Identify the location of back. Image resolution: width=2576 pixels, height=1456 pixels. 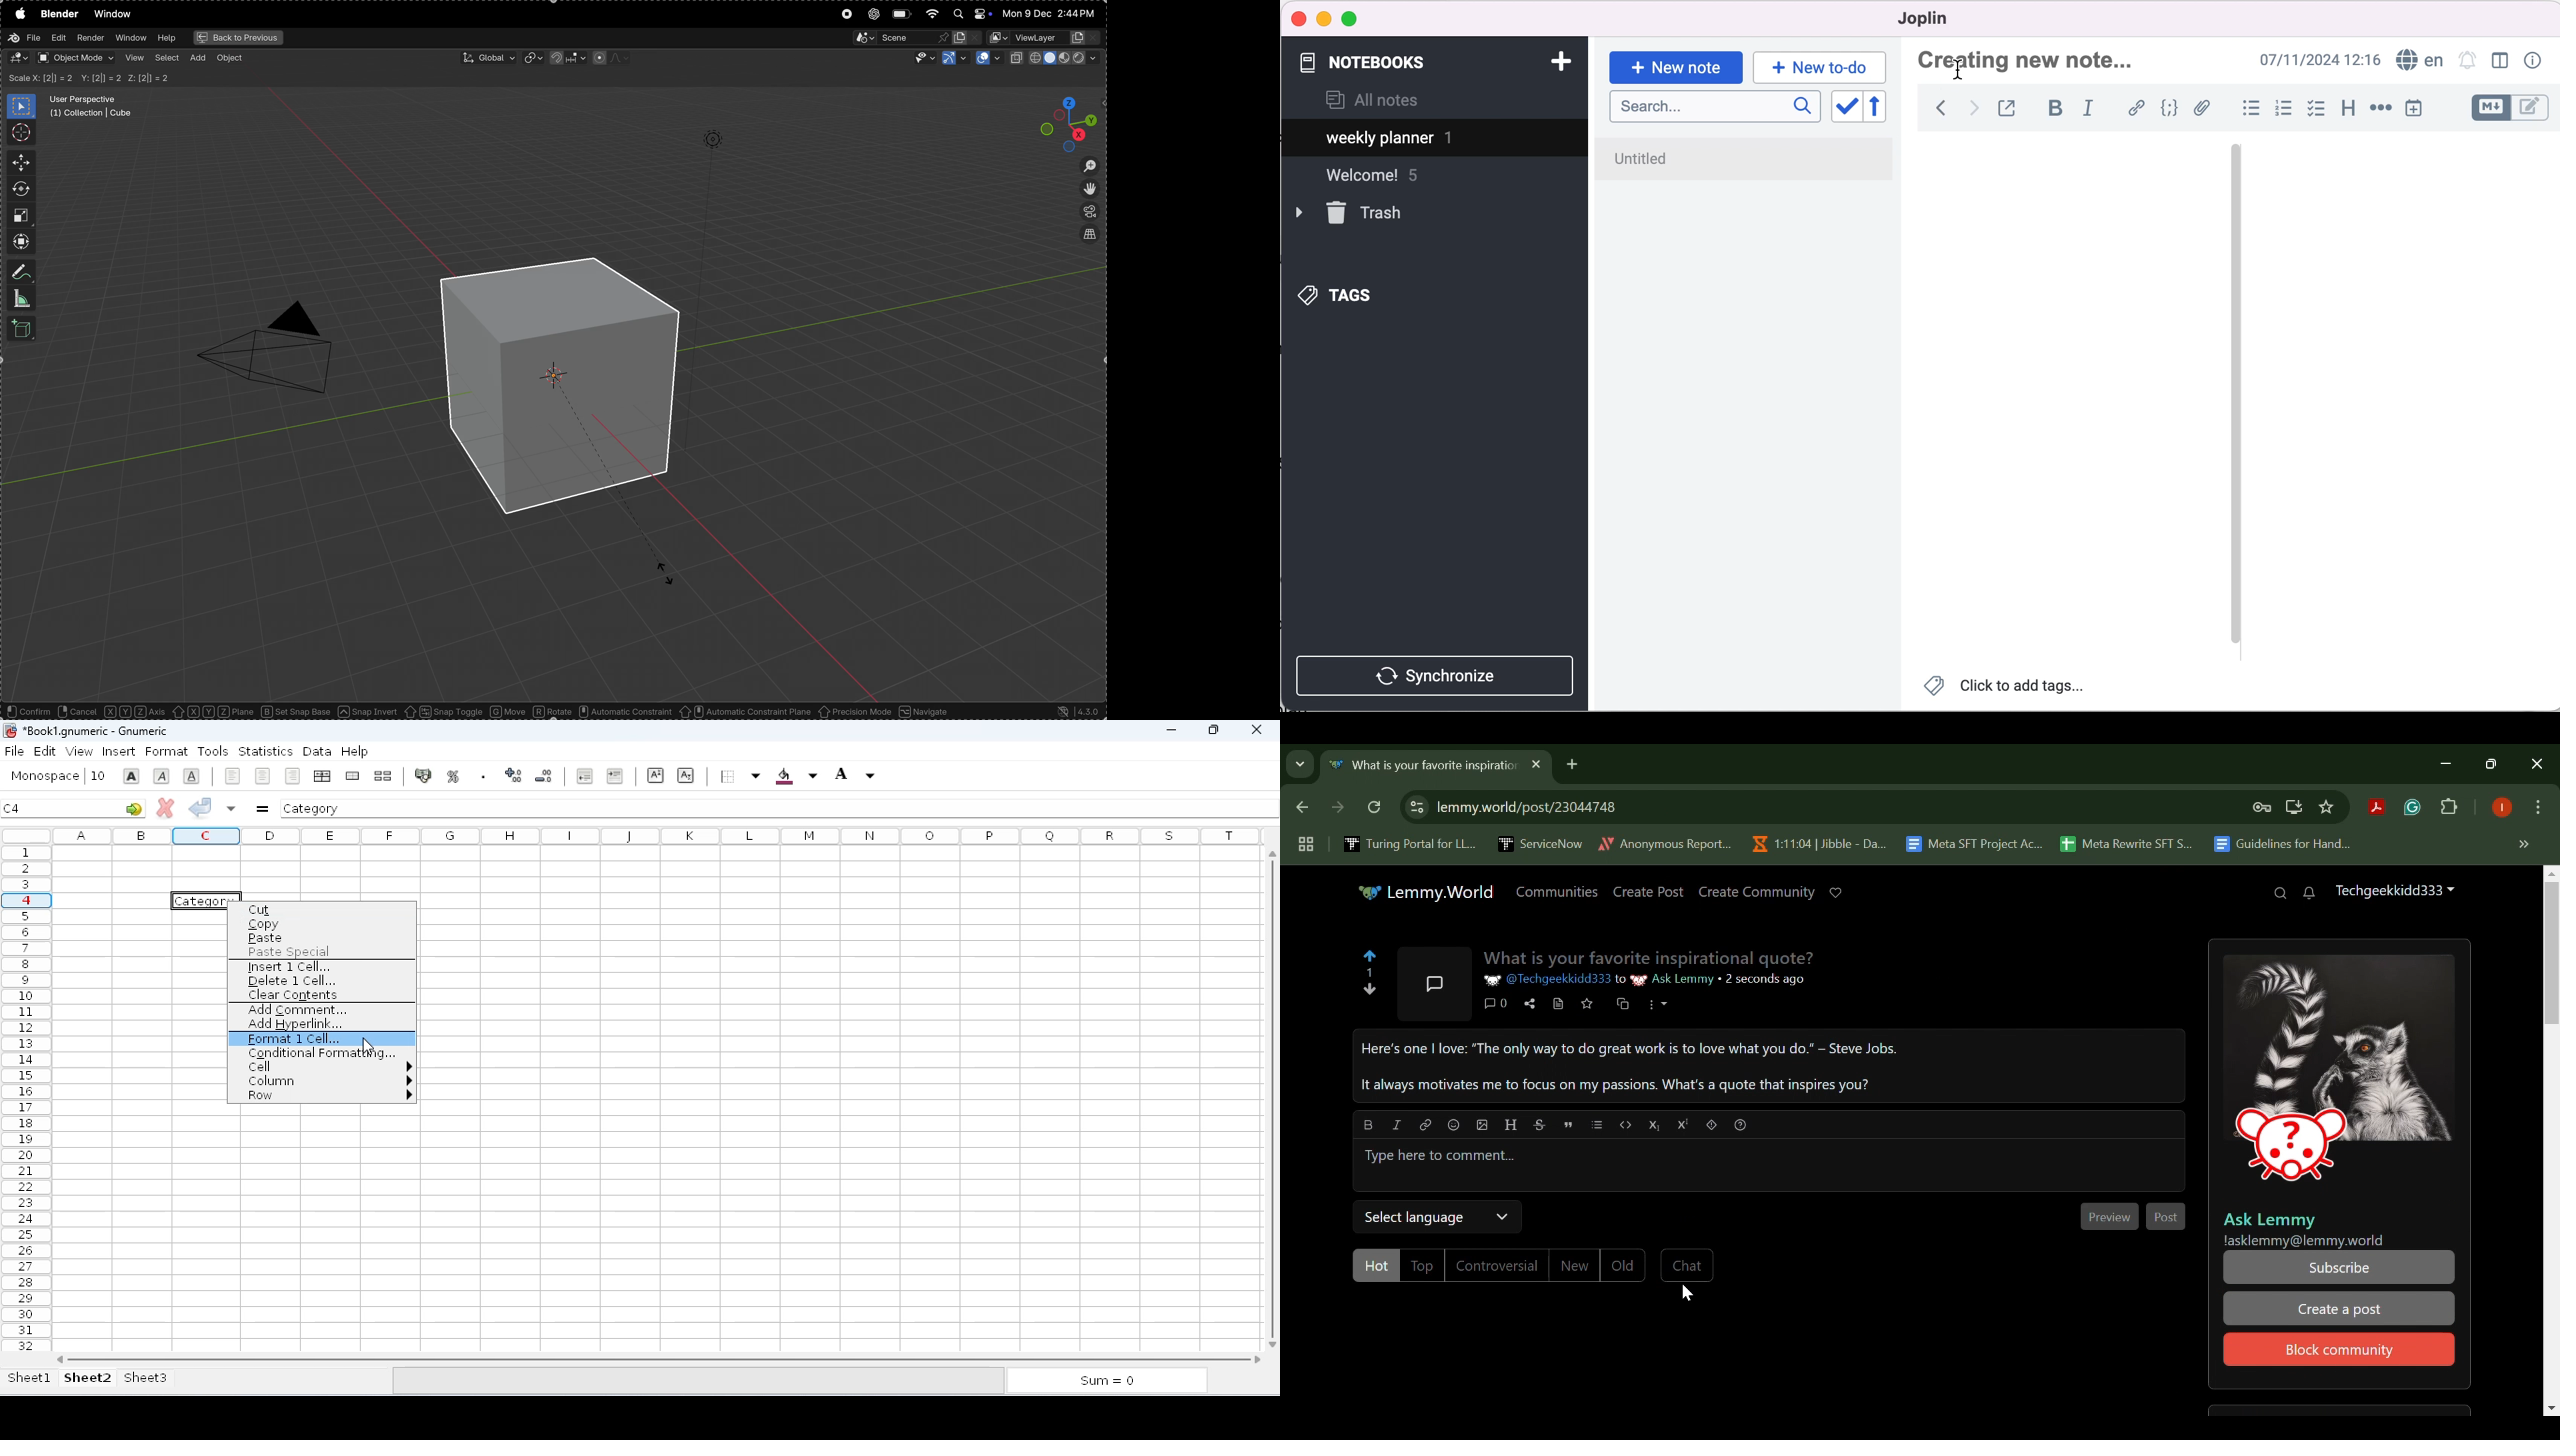
(1940, 111).